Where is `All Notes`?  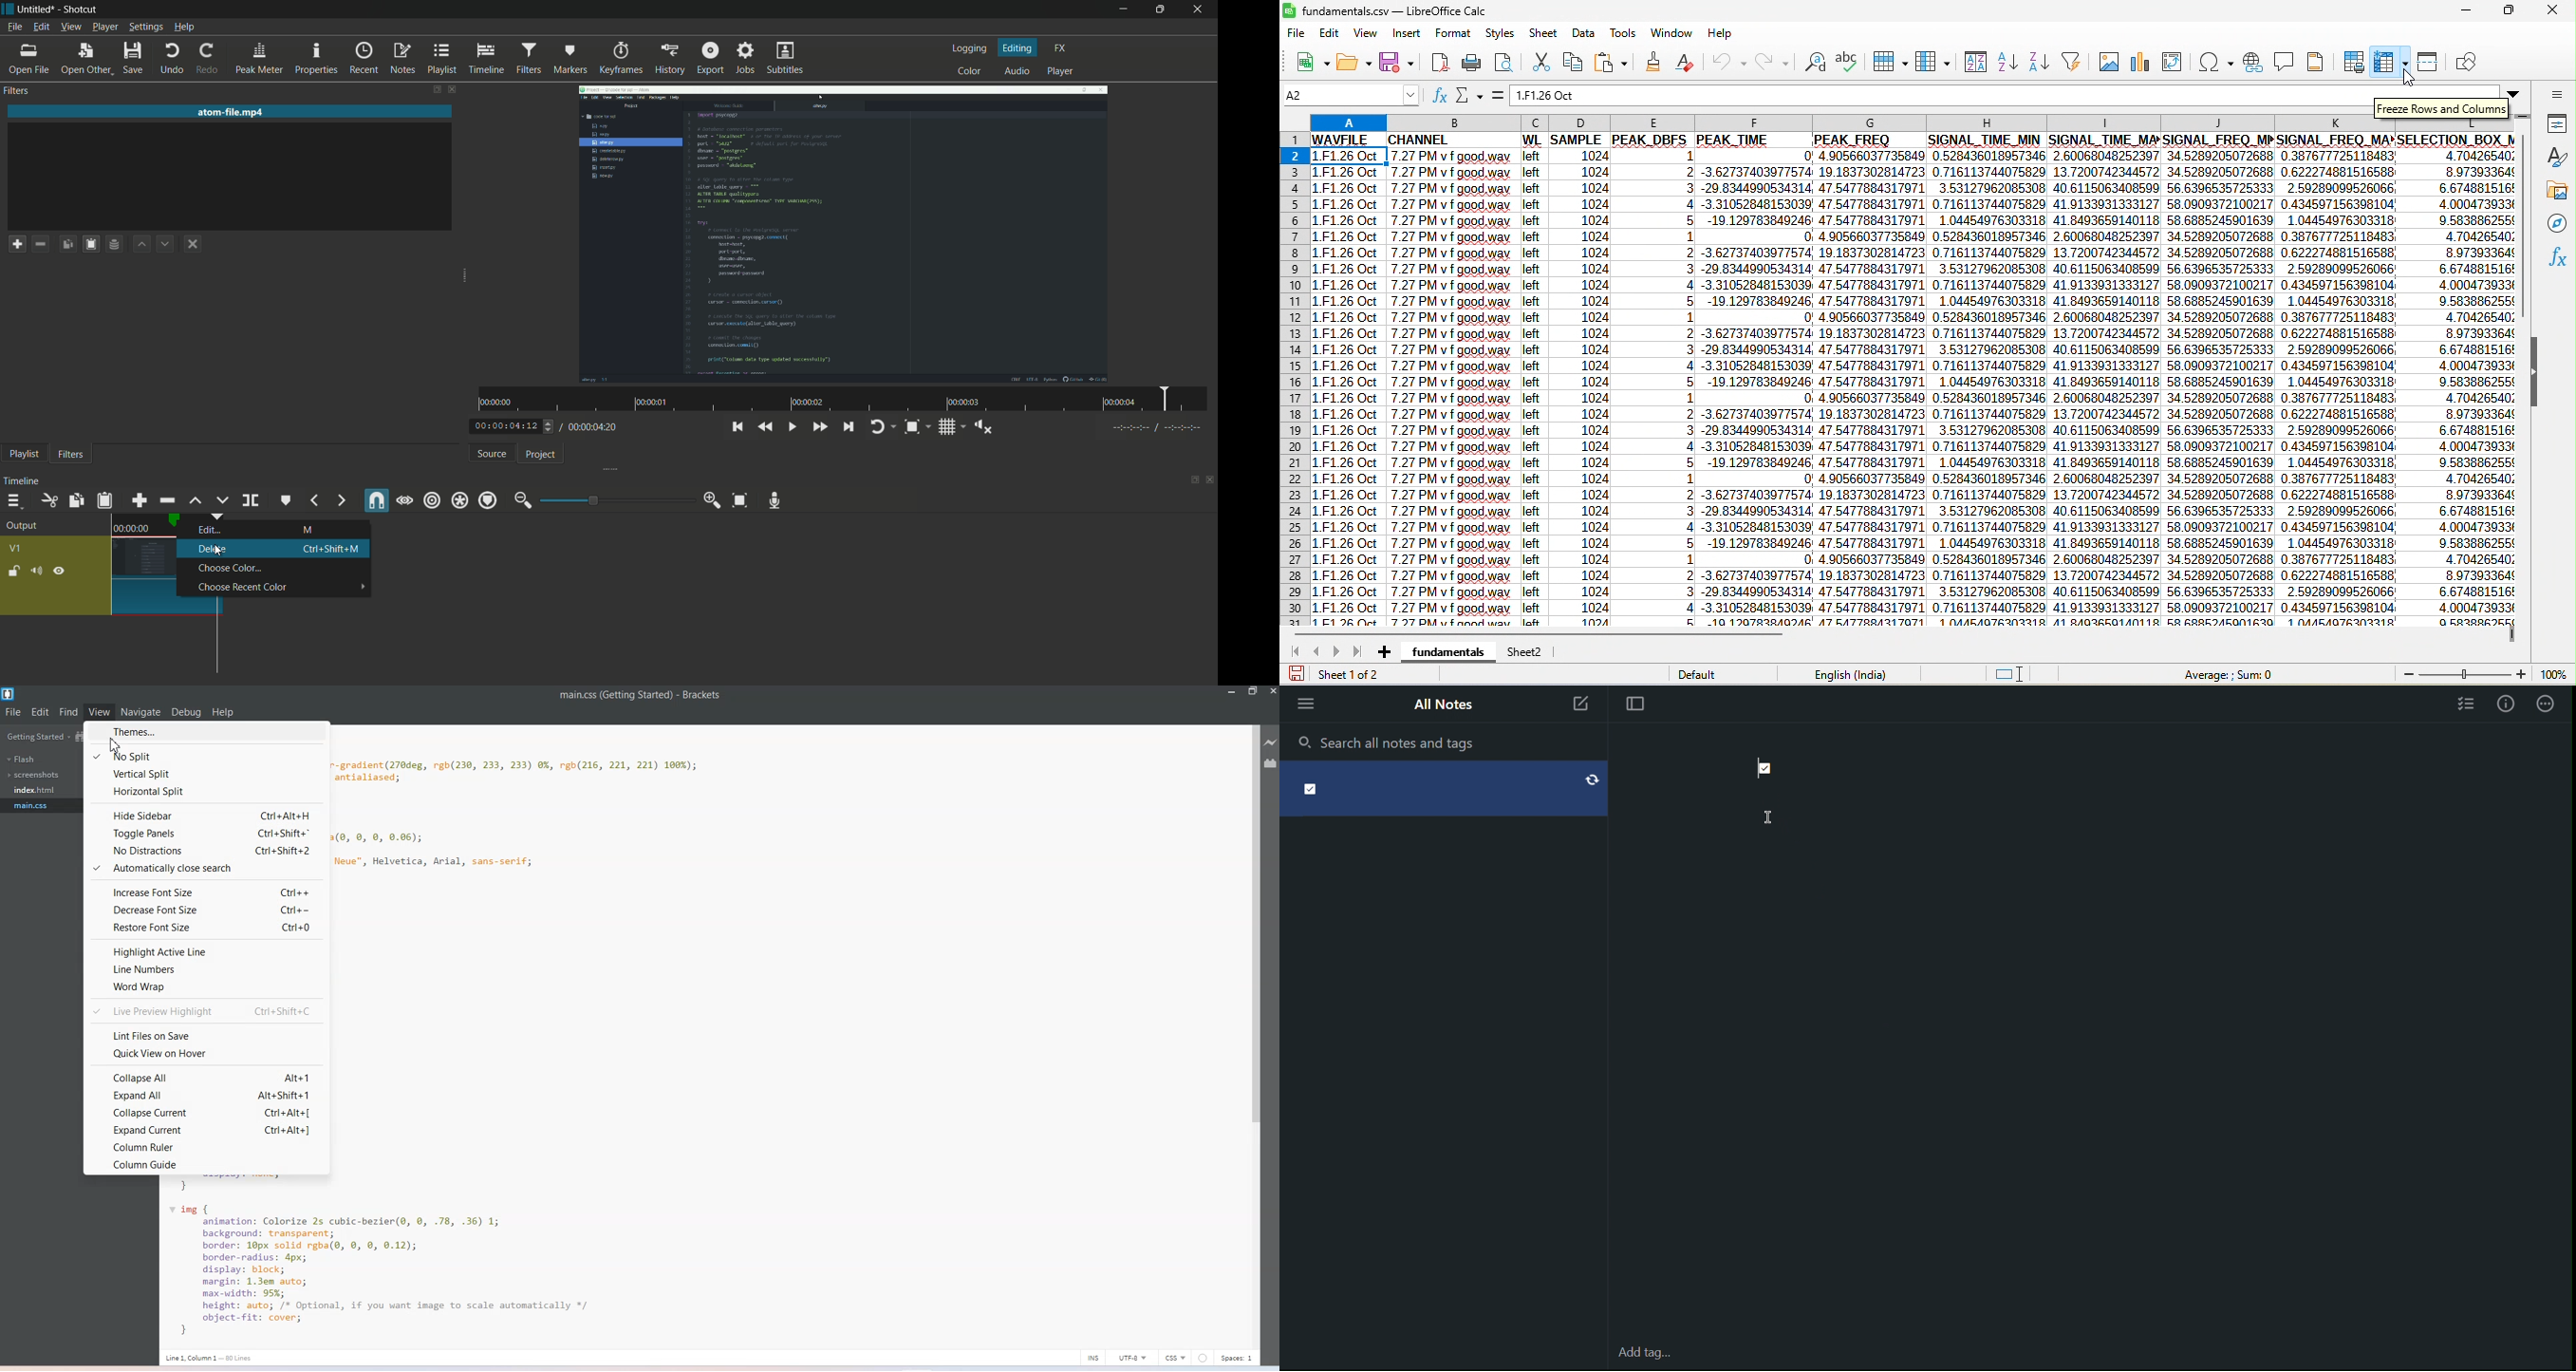 All Notes is located at coordinates (1440, 701).